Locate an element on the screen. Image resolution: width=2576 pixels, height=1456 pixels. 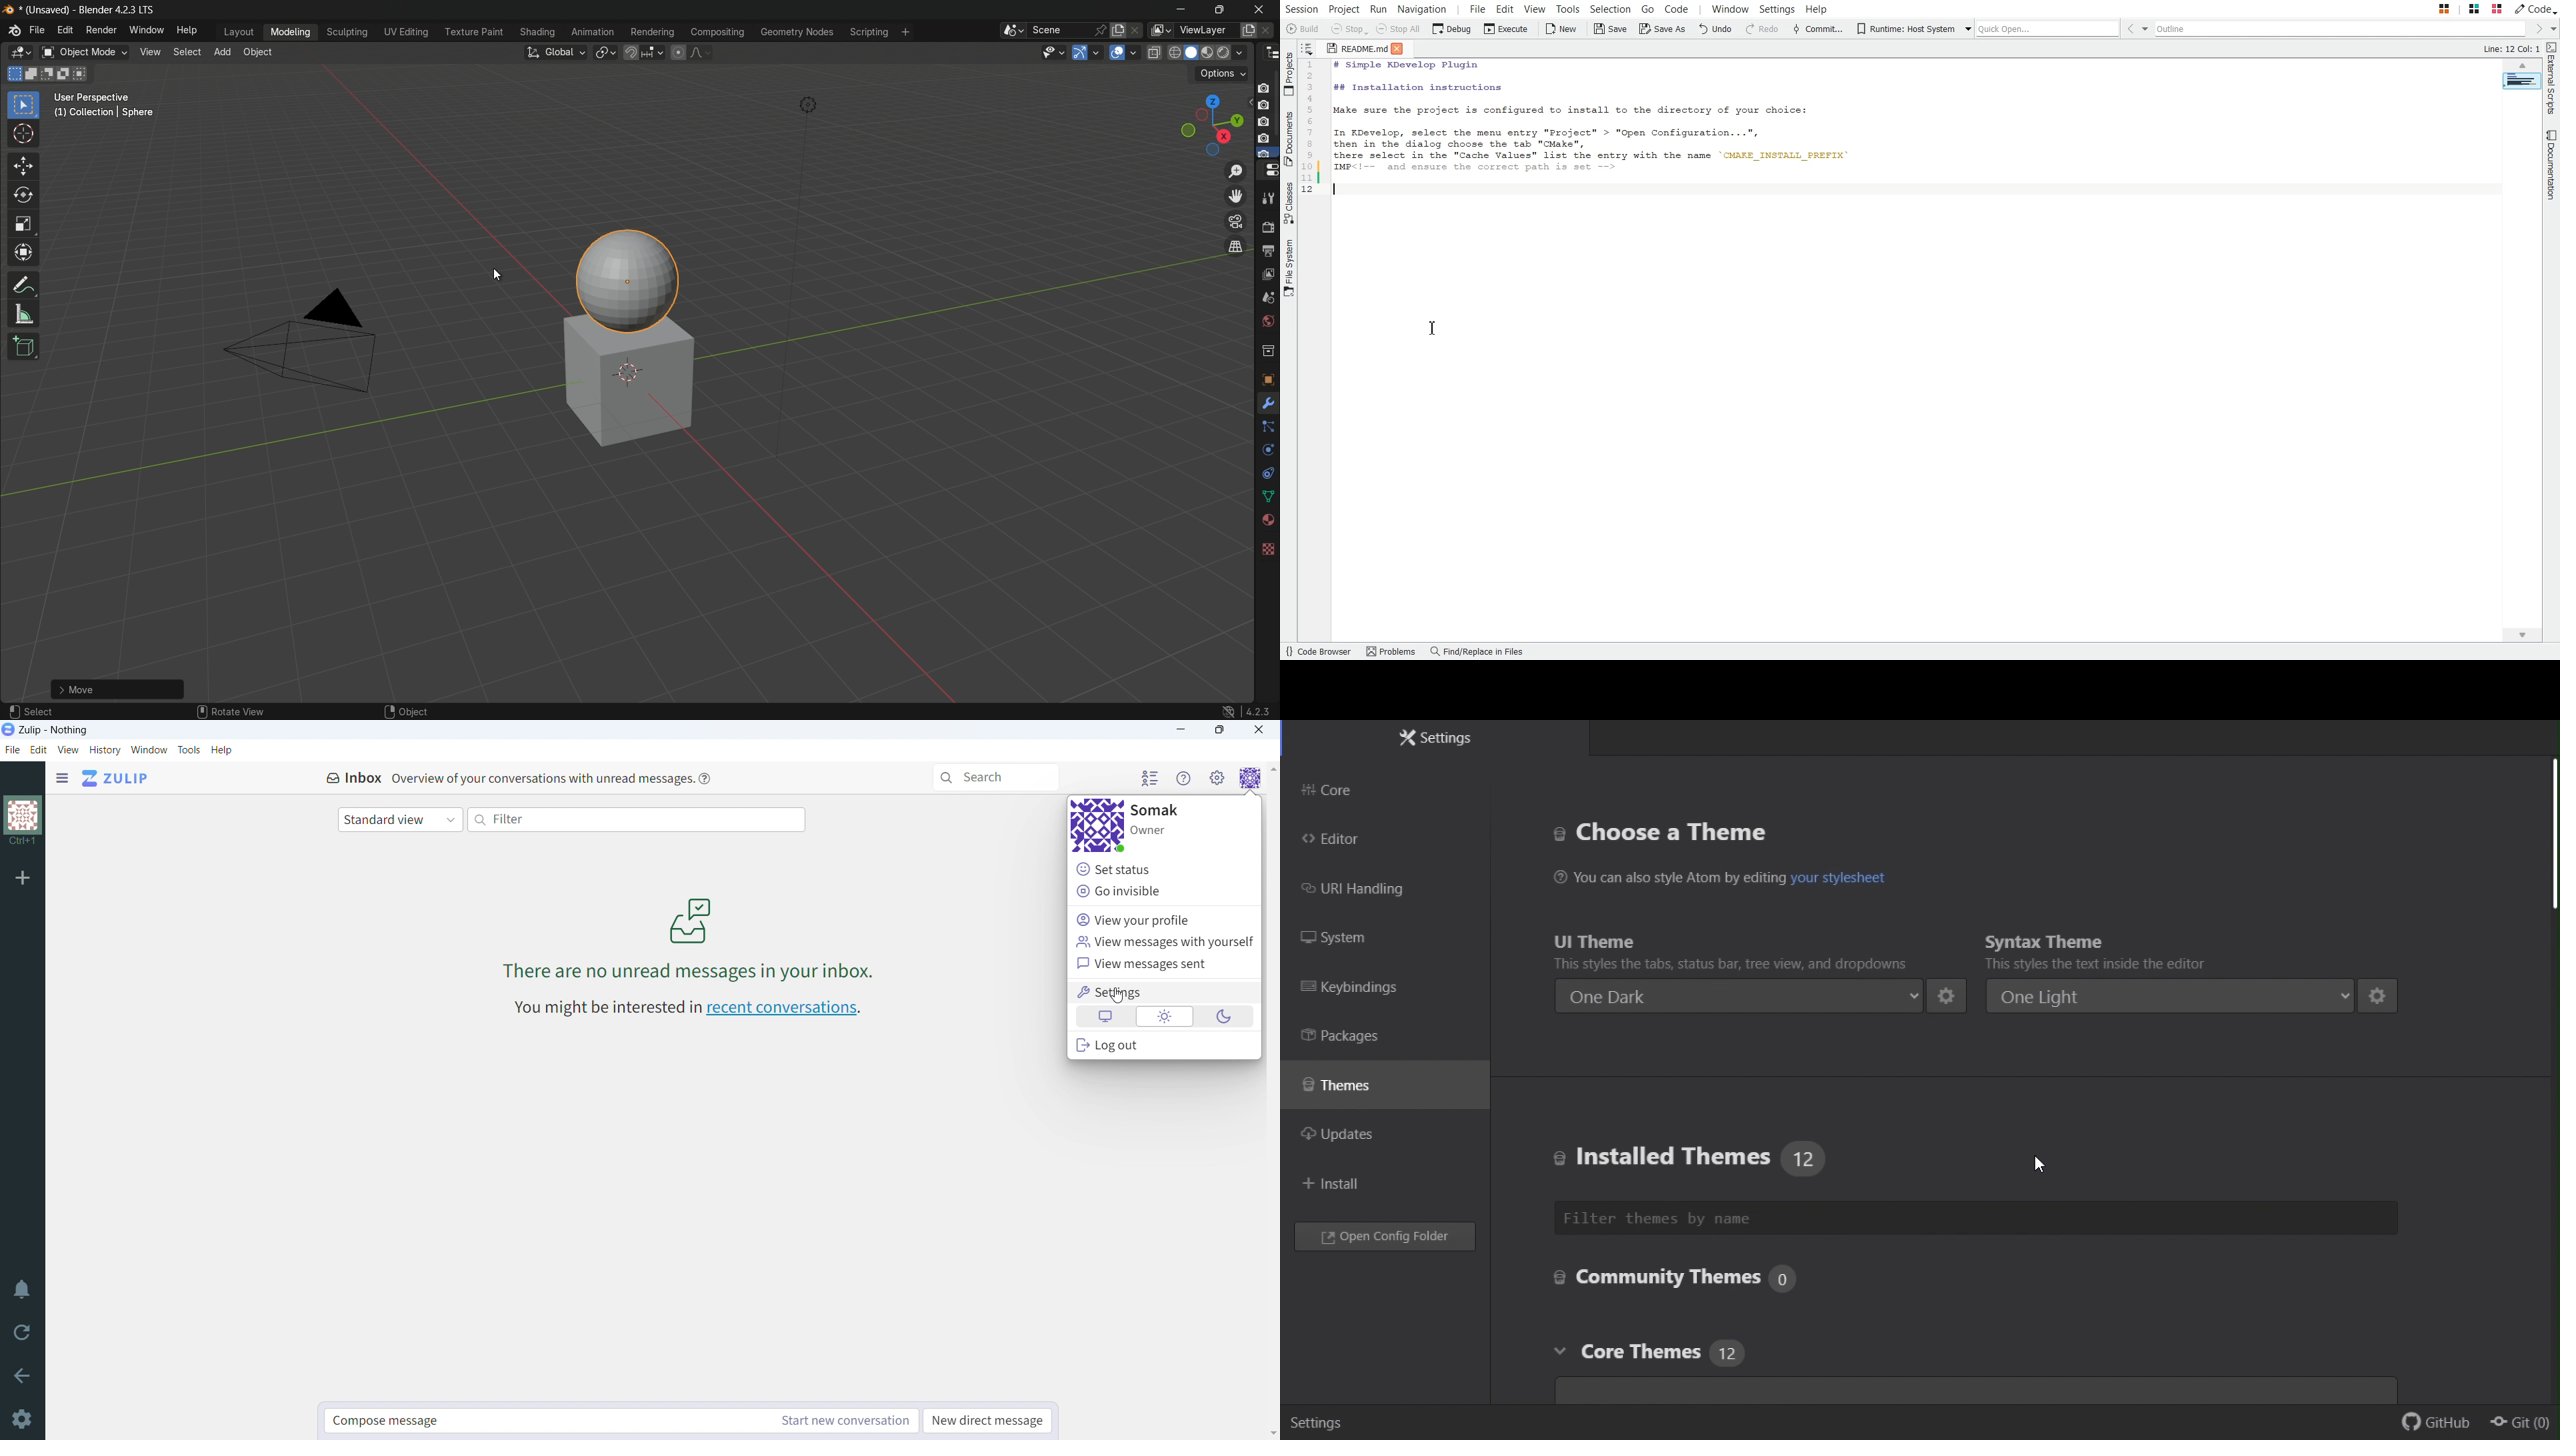
view messages with yourself is located at coordinates (1163, 942).